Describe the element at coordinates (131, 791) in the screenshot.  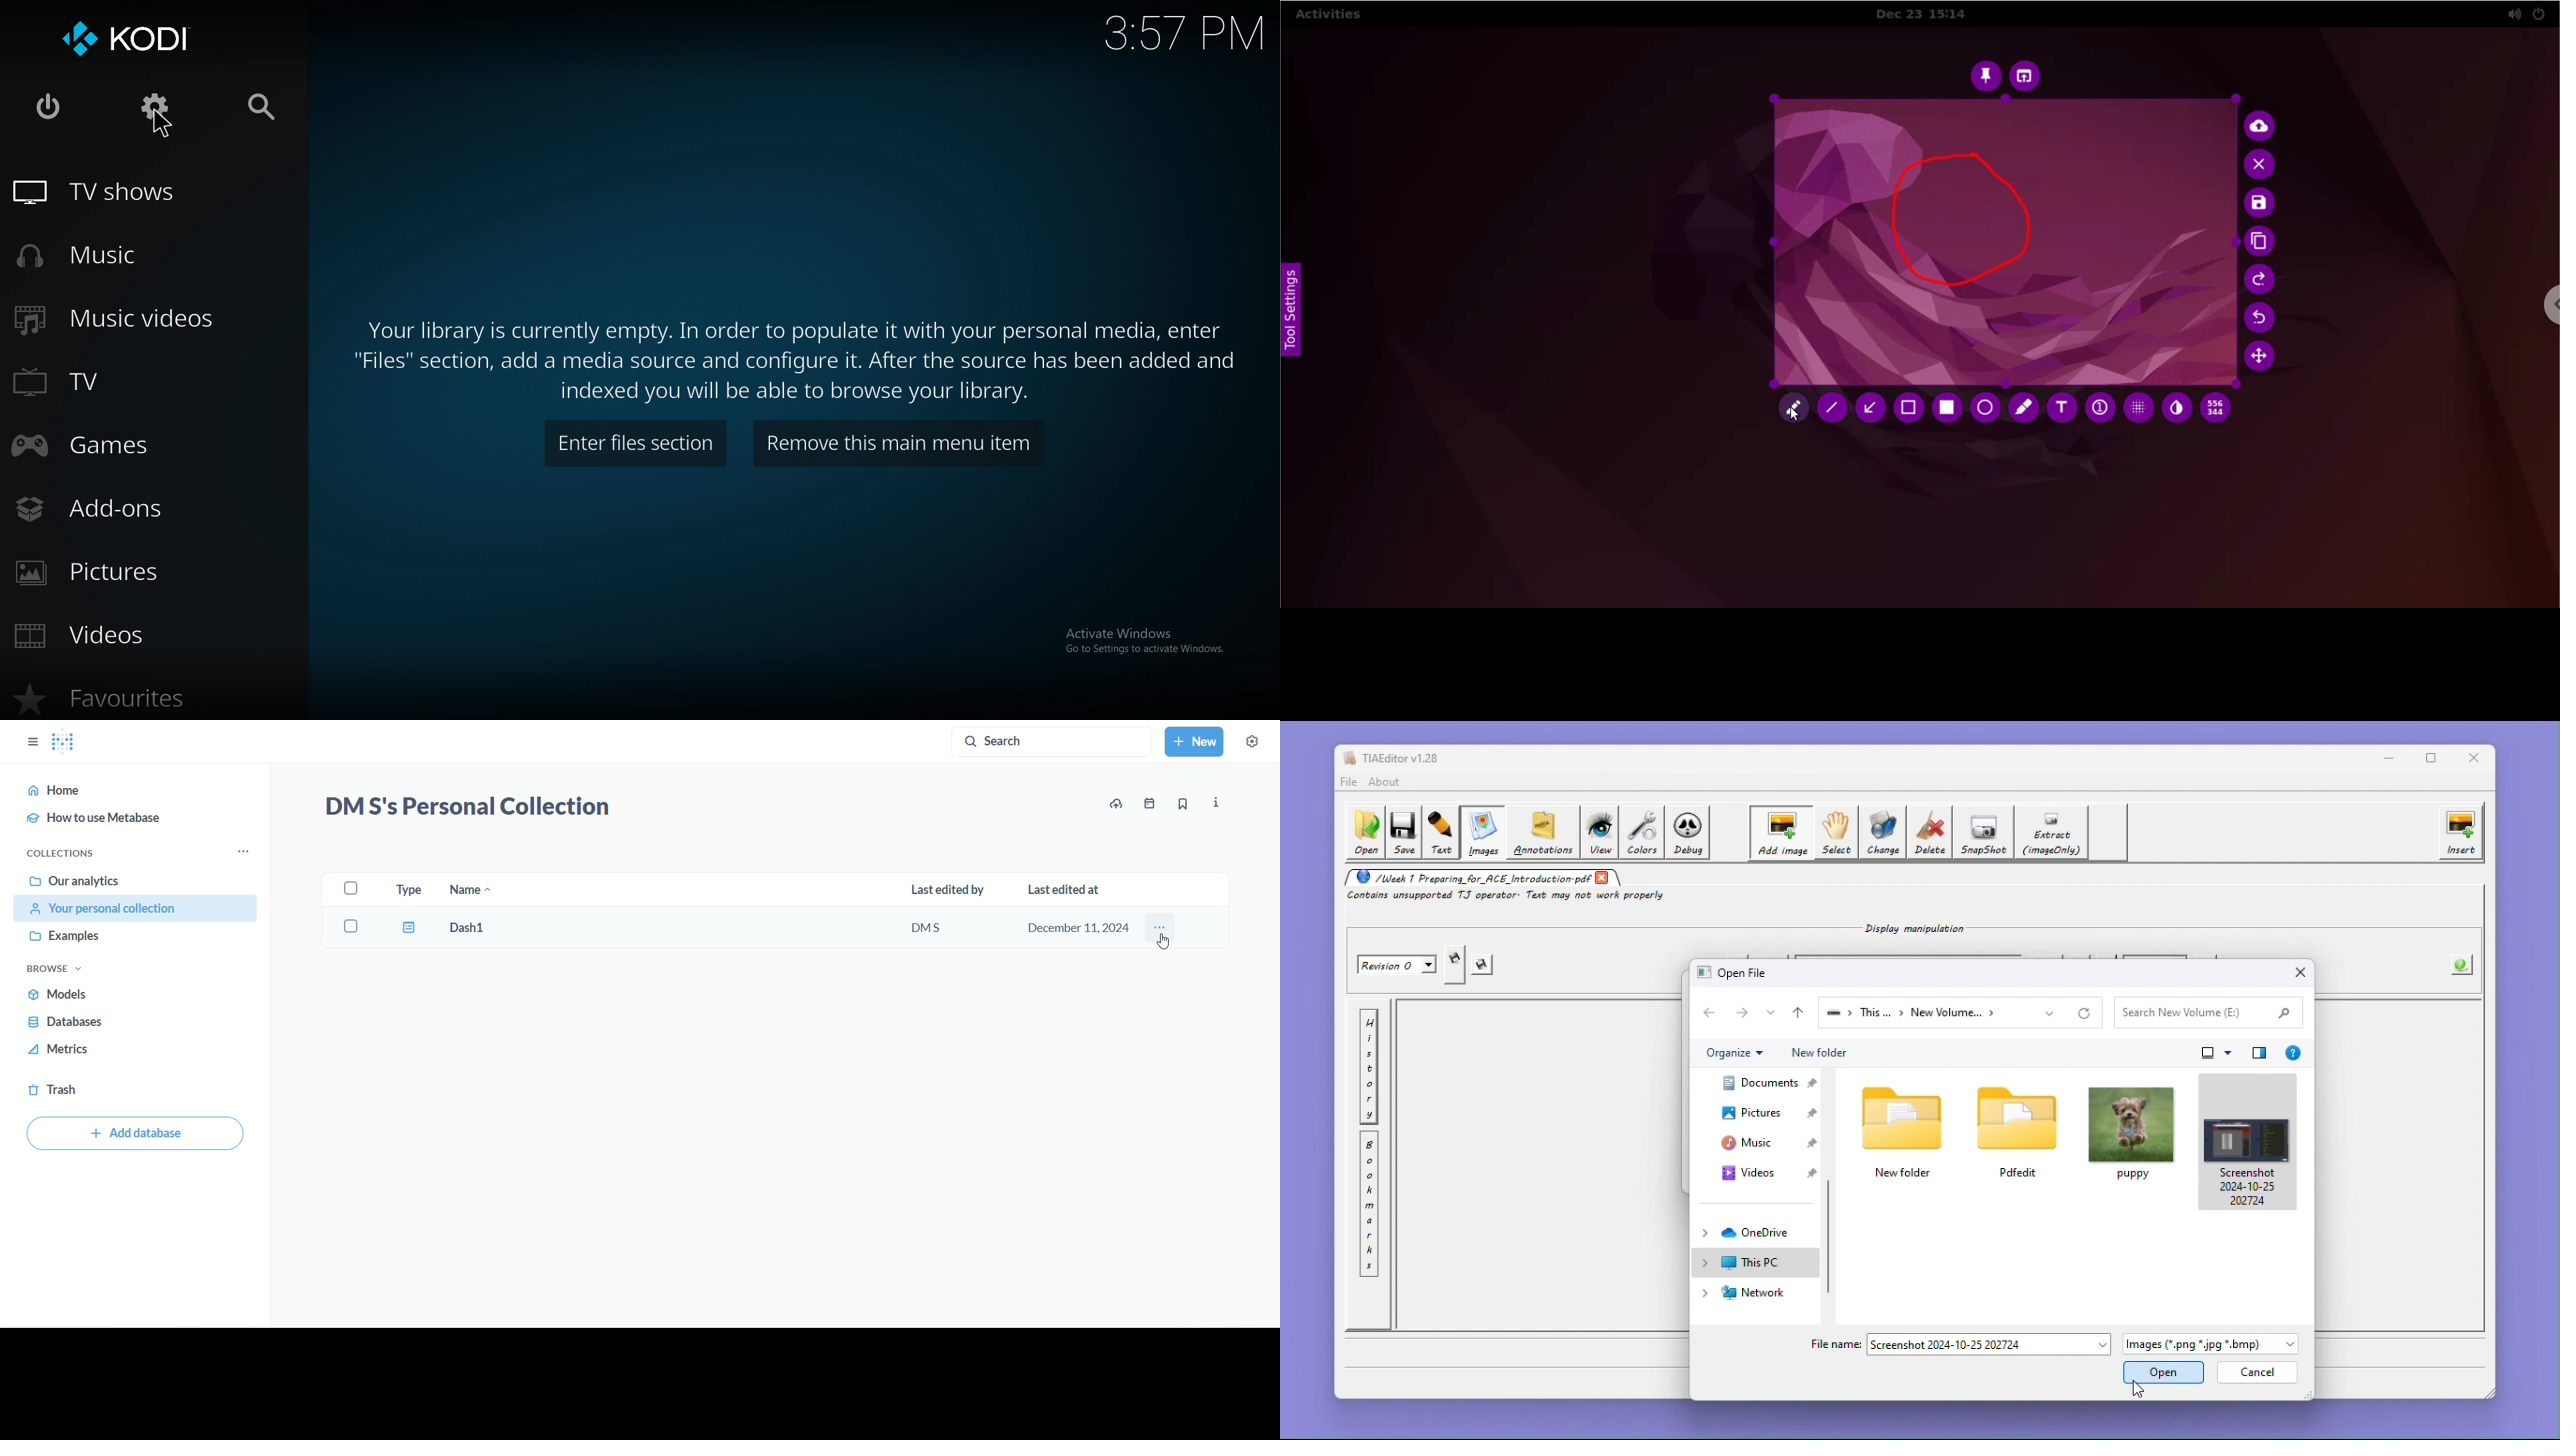
I see `home` at that location.